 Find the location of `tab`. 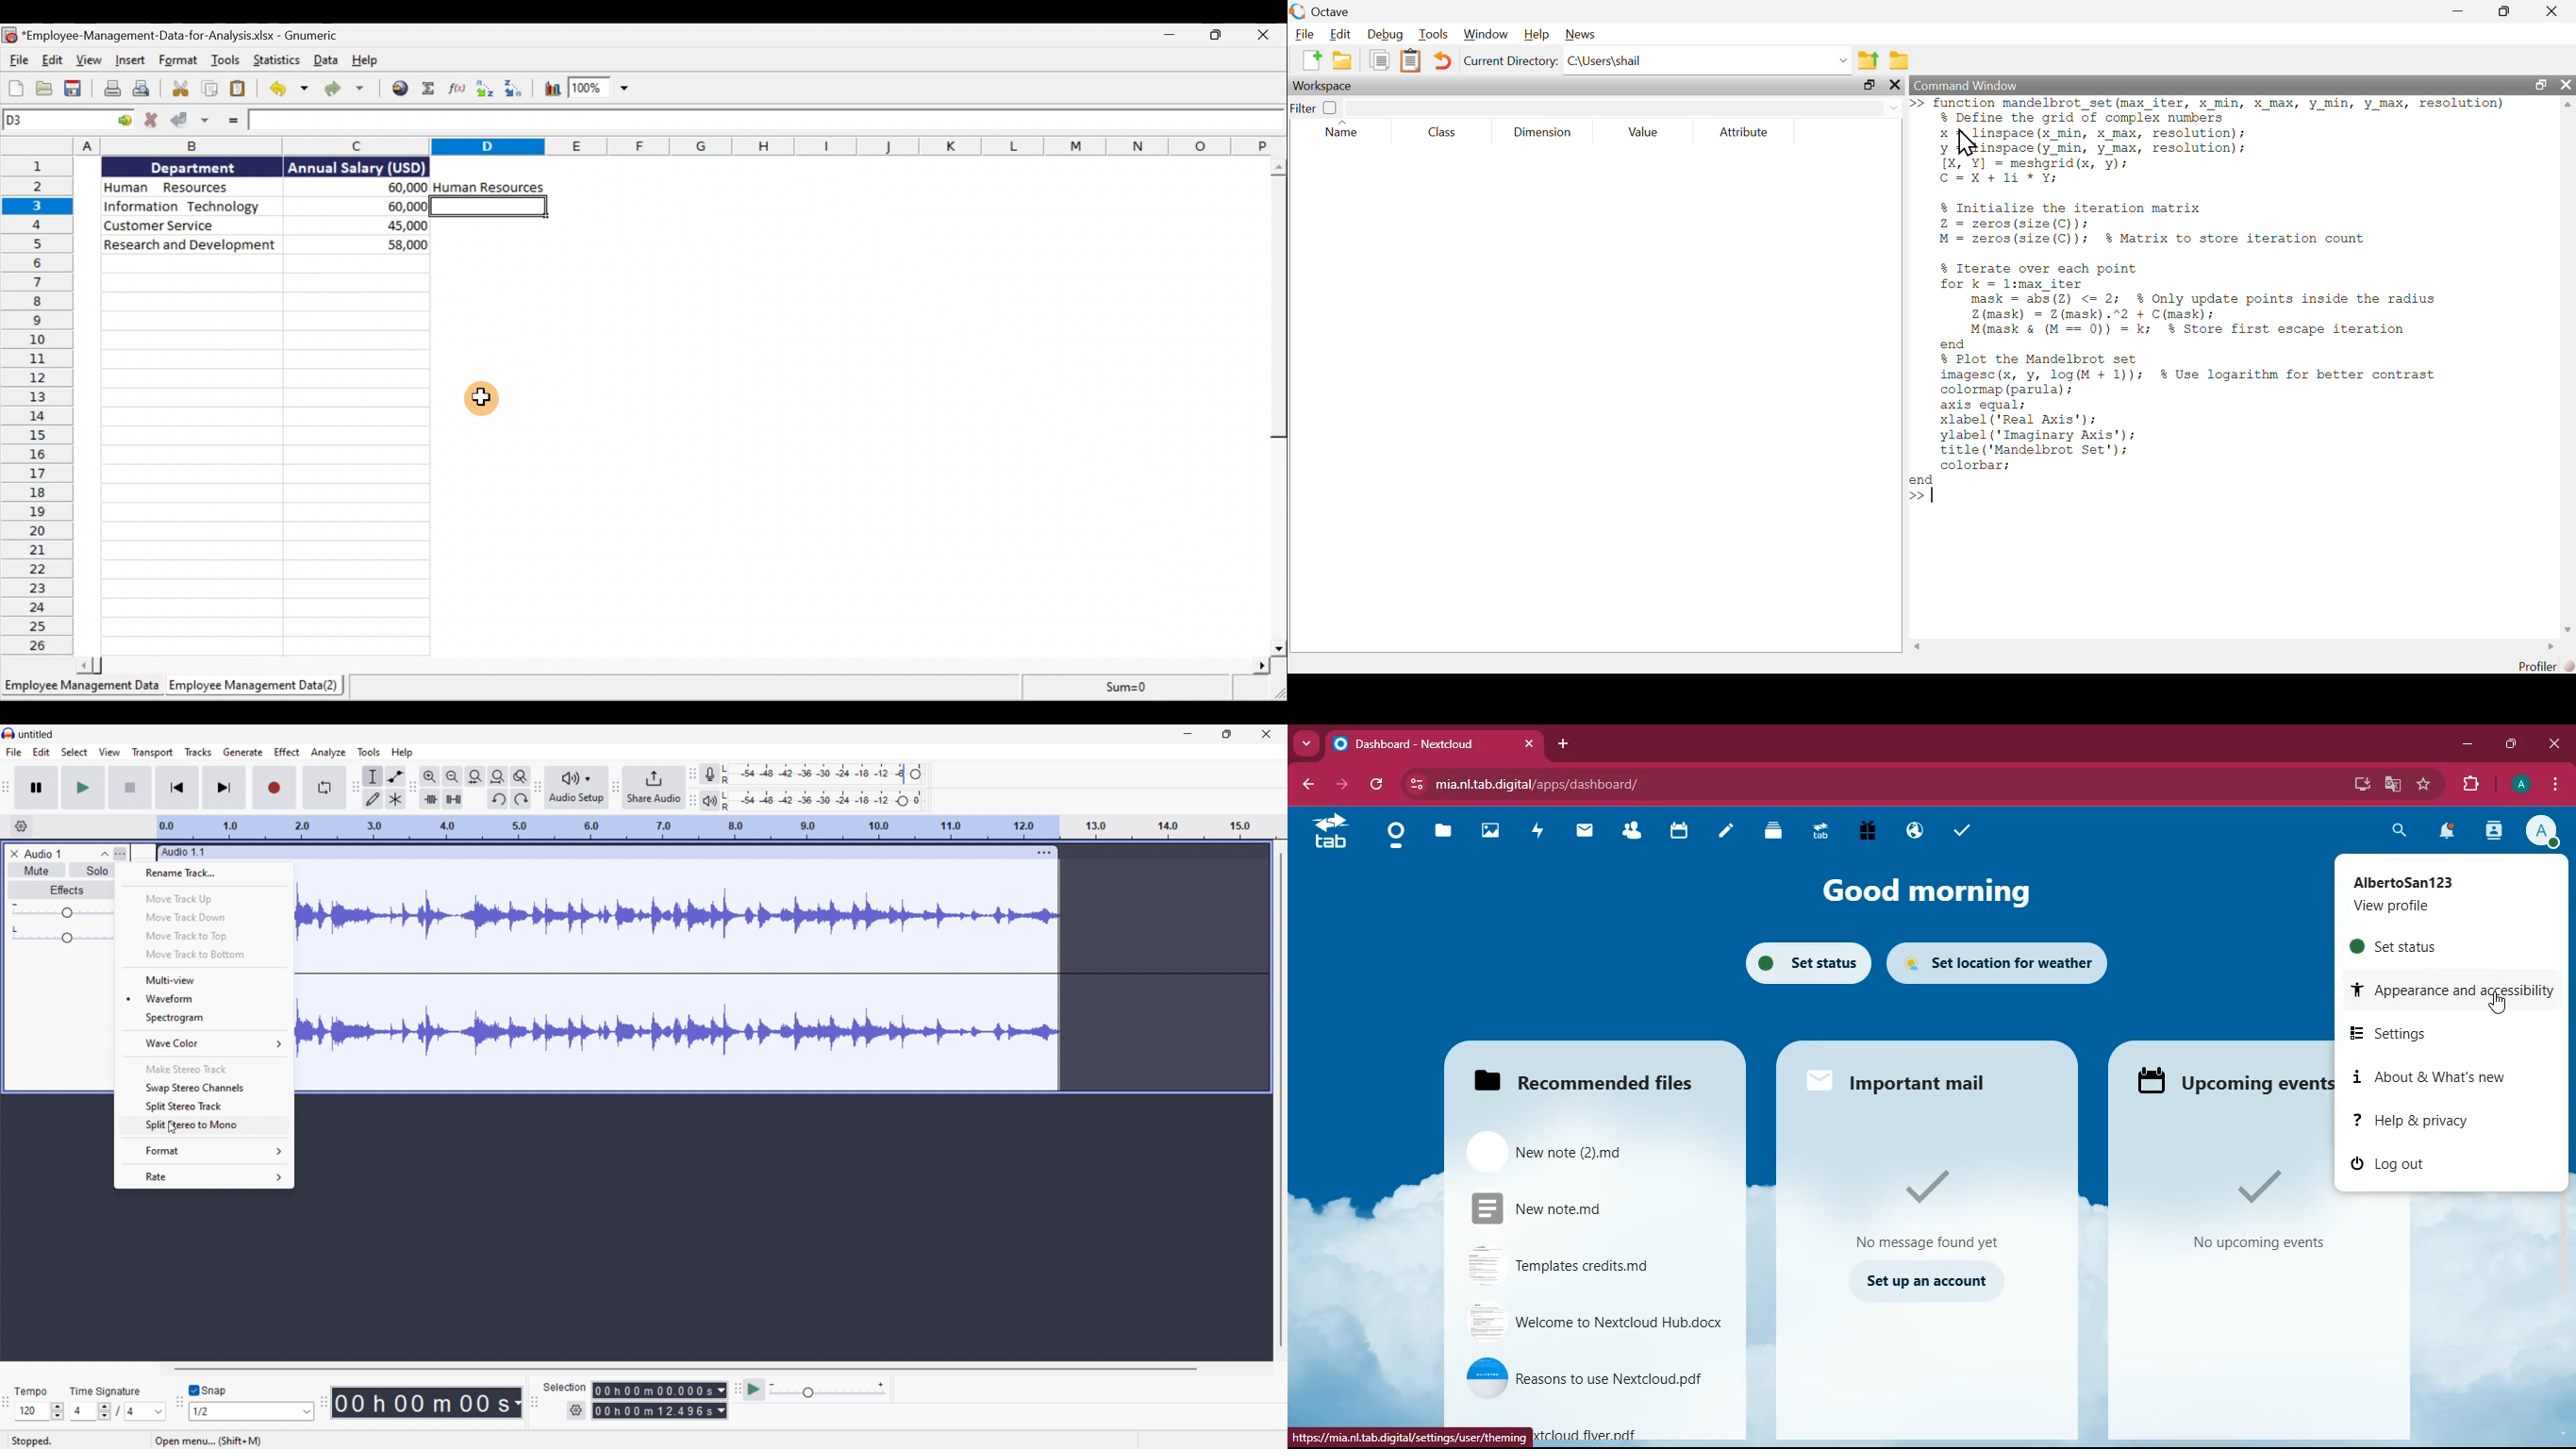

tab is located at coordinates (1333, 834).